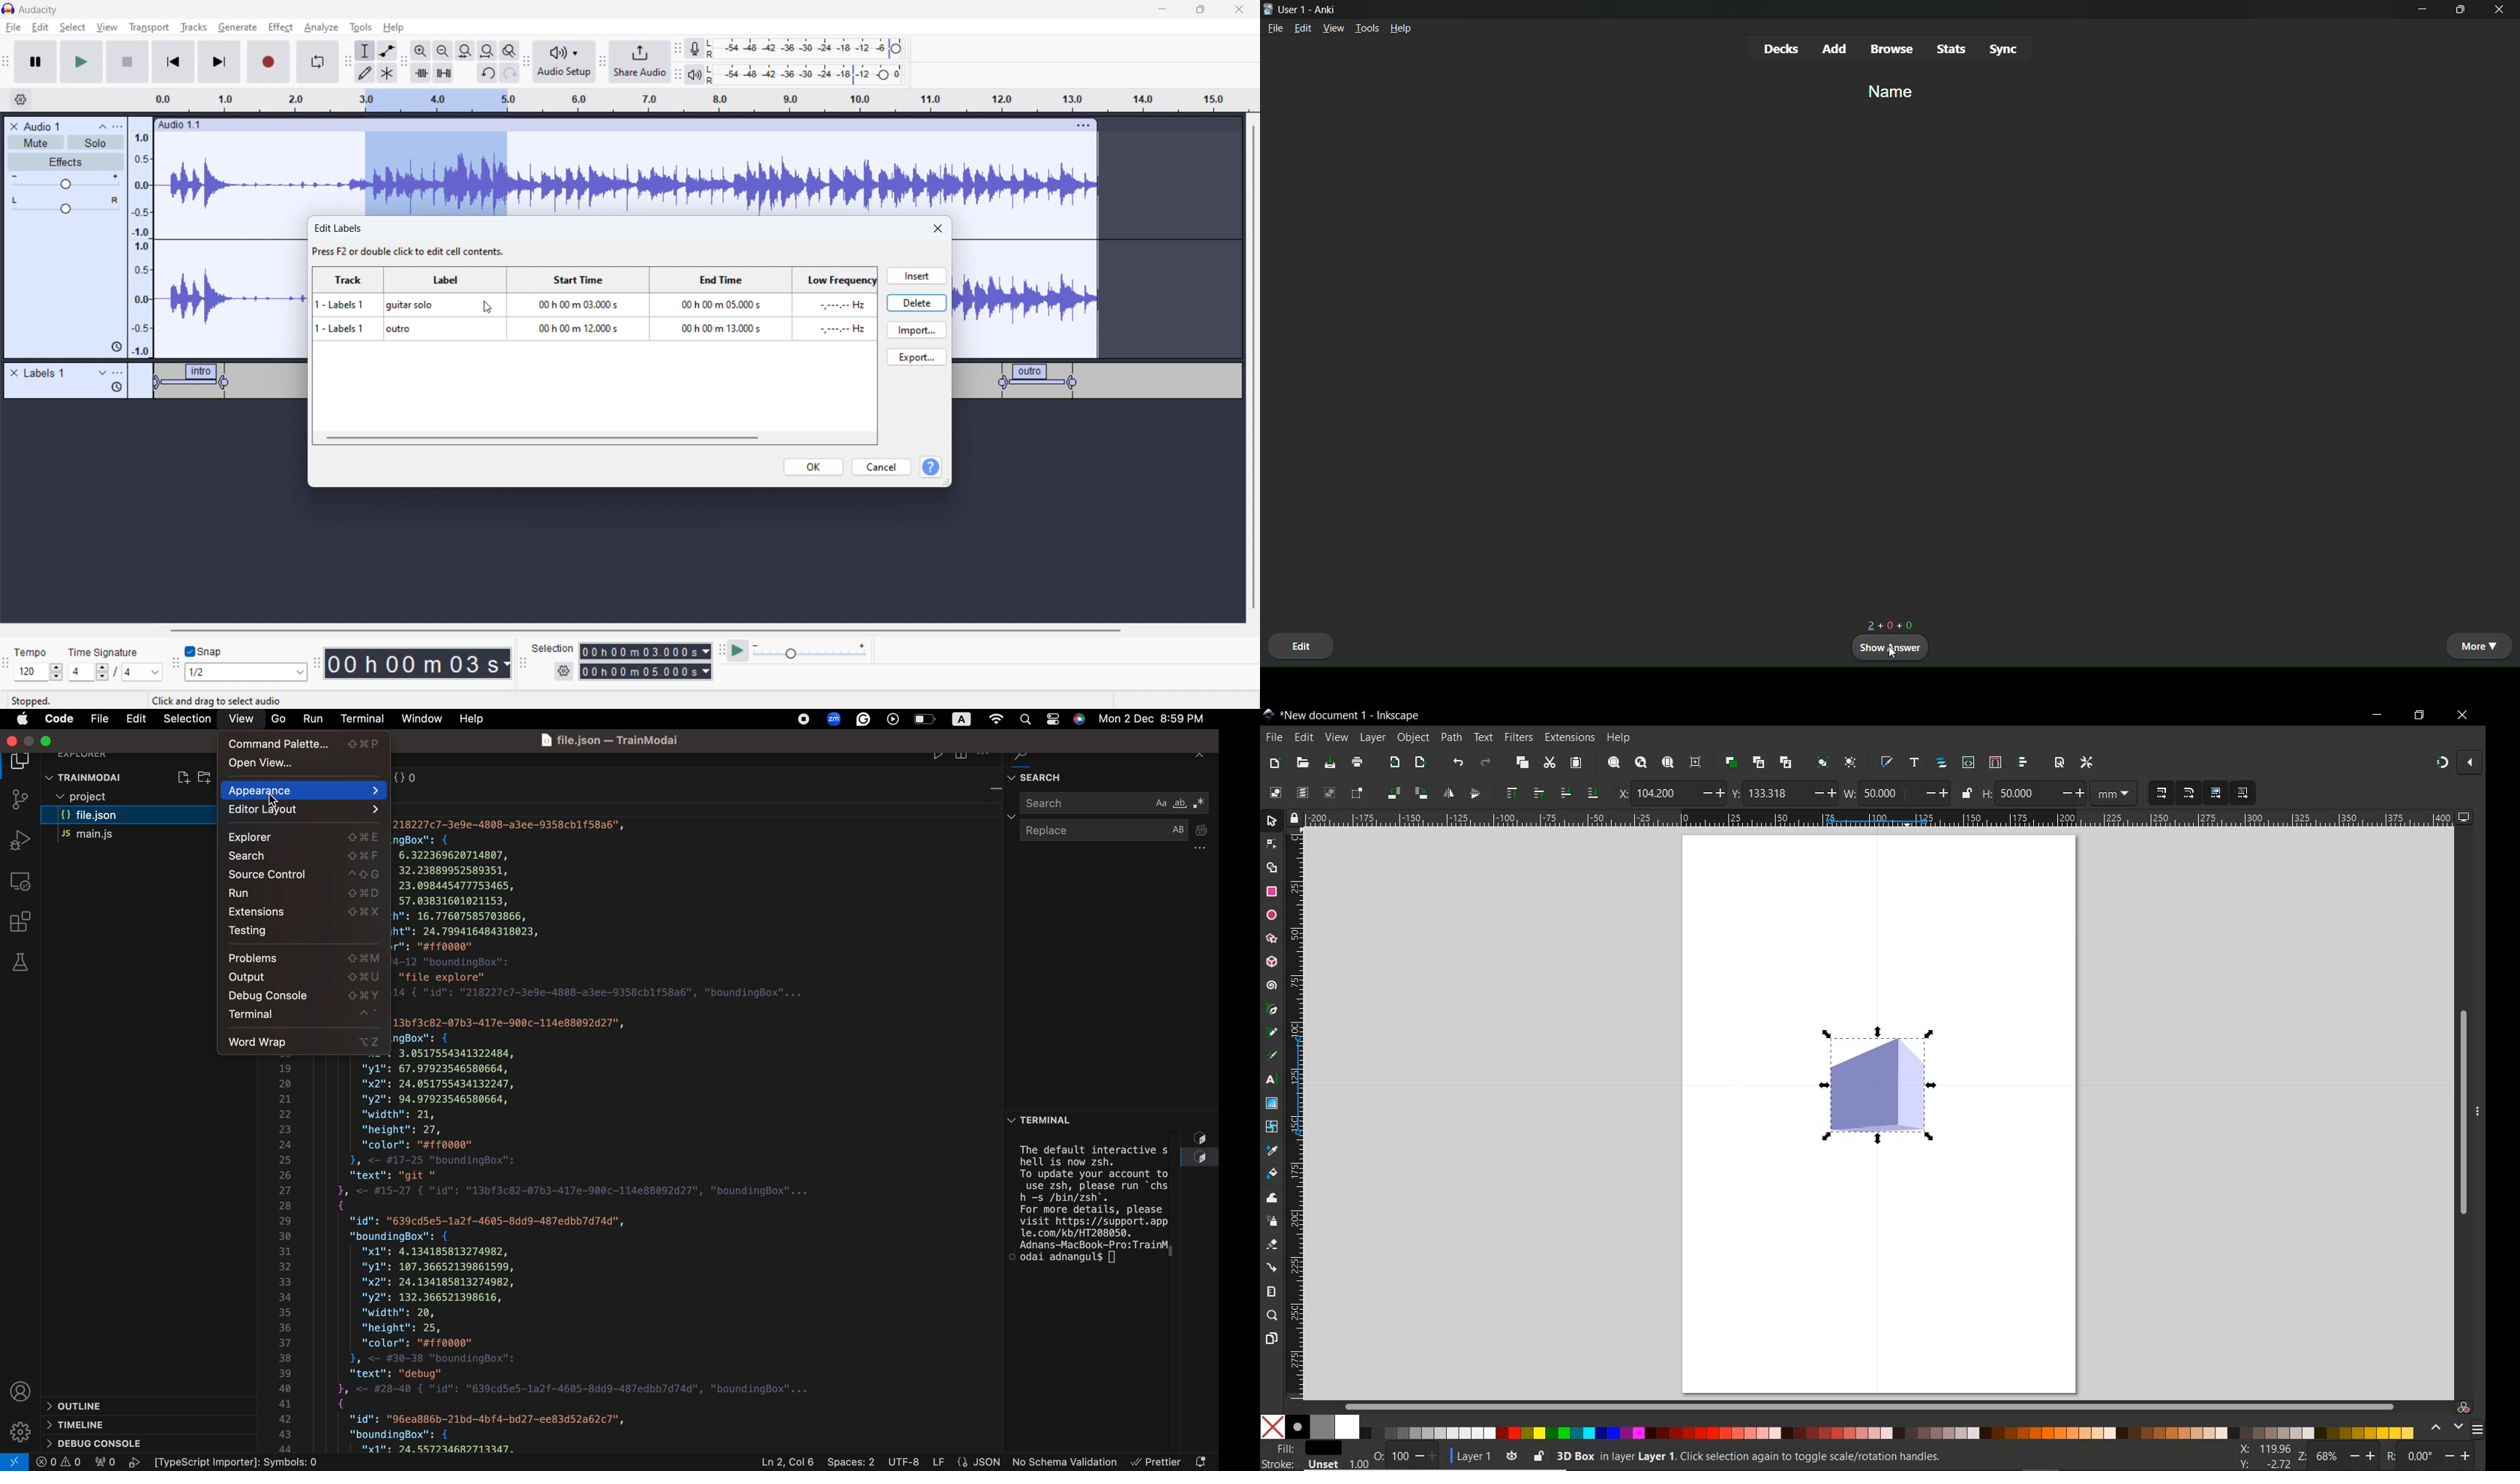  Describe the element at coordinates (127, 61) in the screenshot. I see `stop` at that location.